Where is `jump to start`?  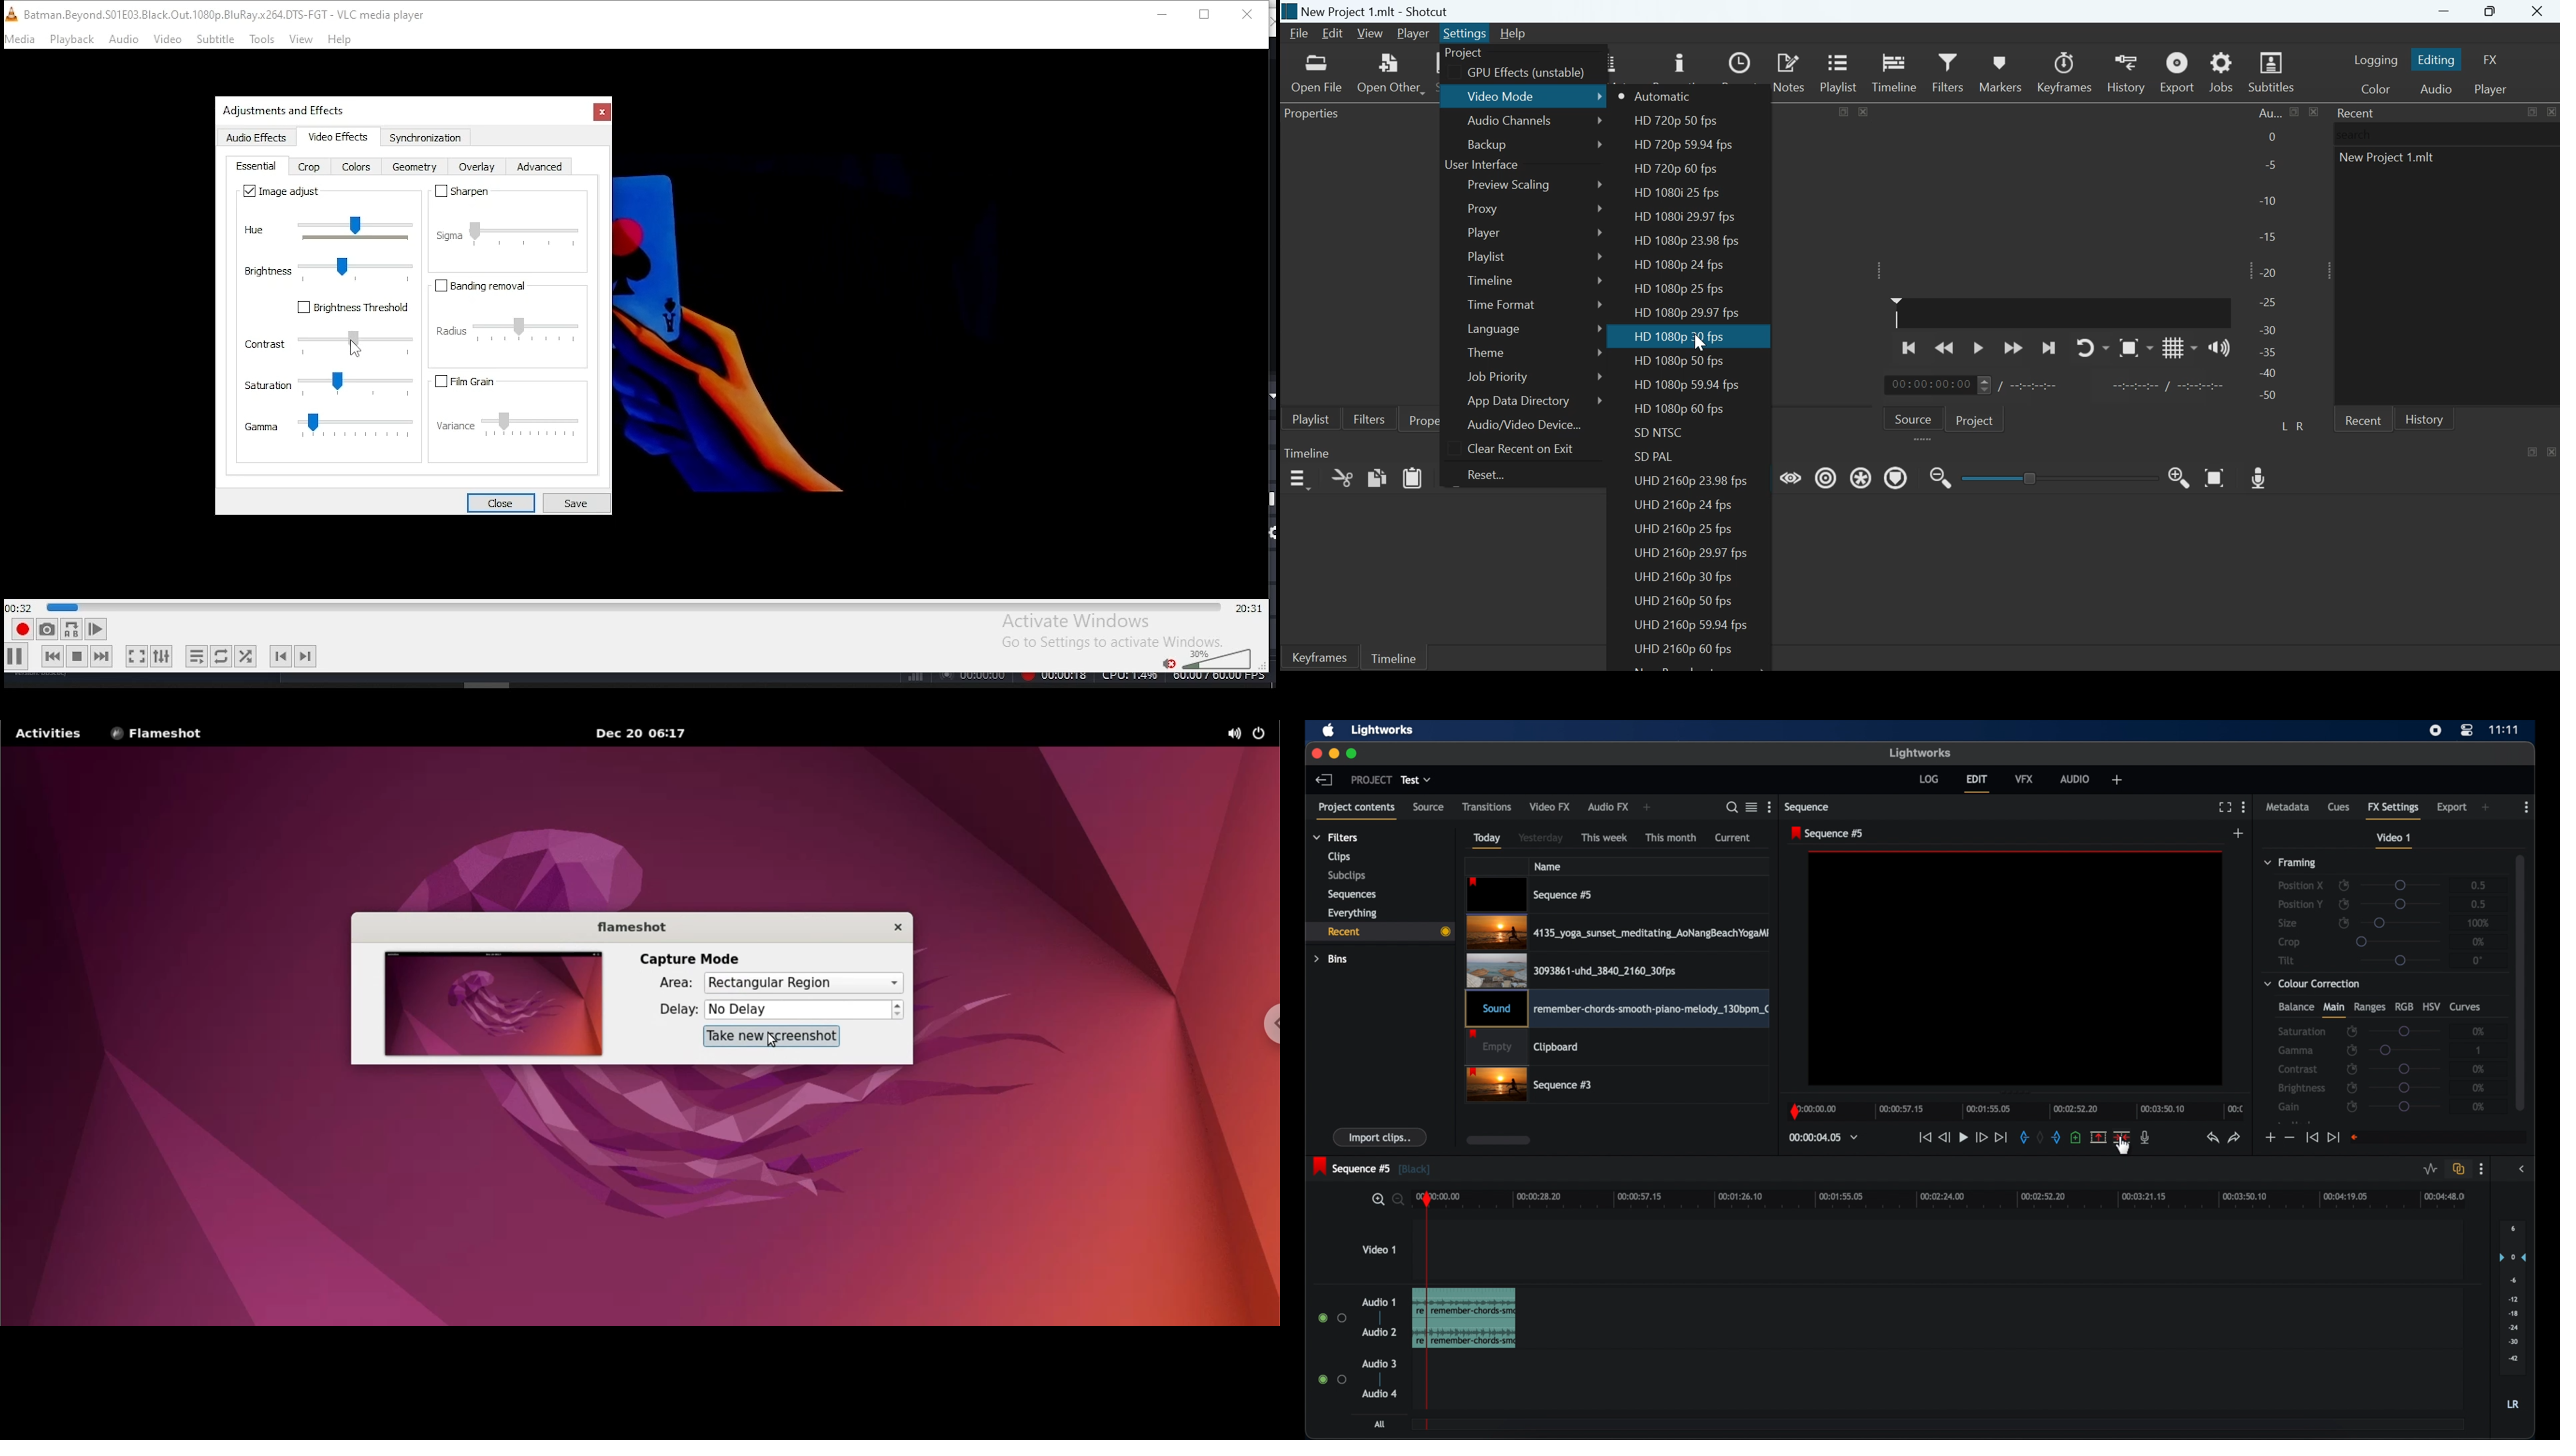
jump to start is located at coordinates (1924, 1137).